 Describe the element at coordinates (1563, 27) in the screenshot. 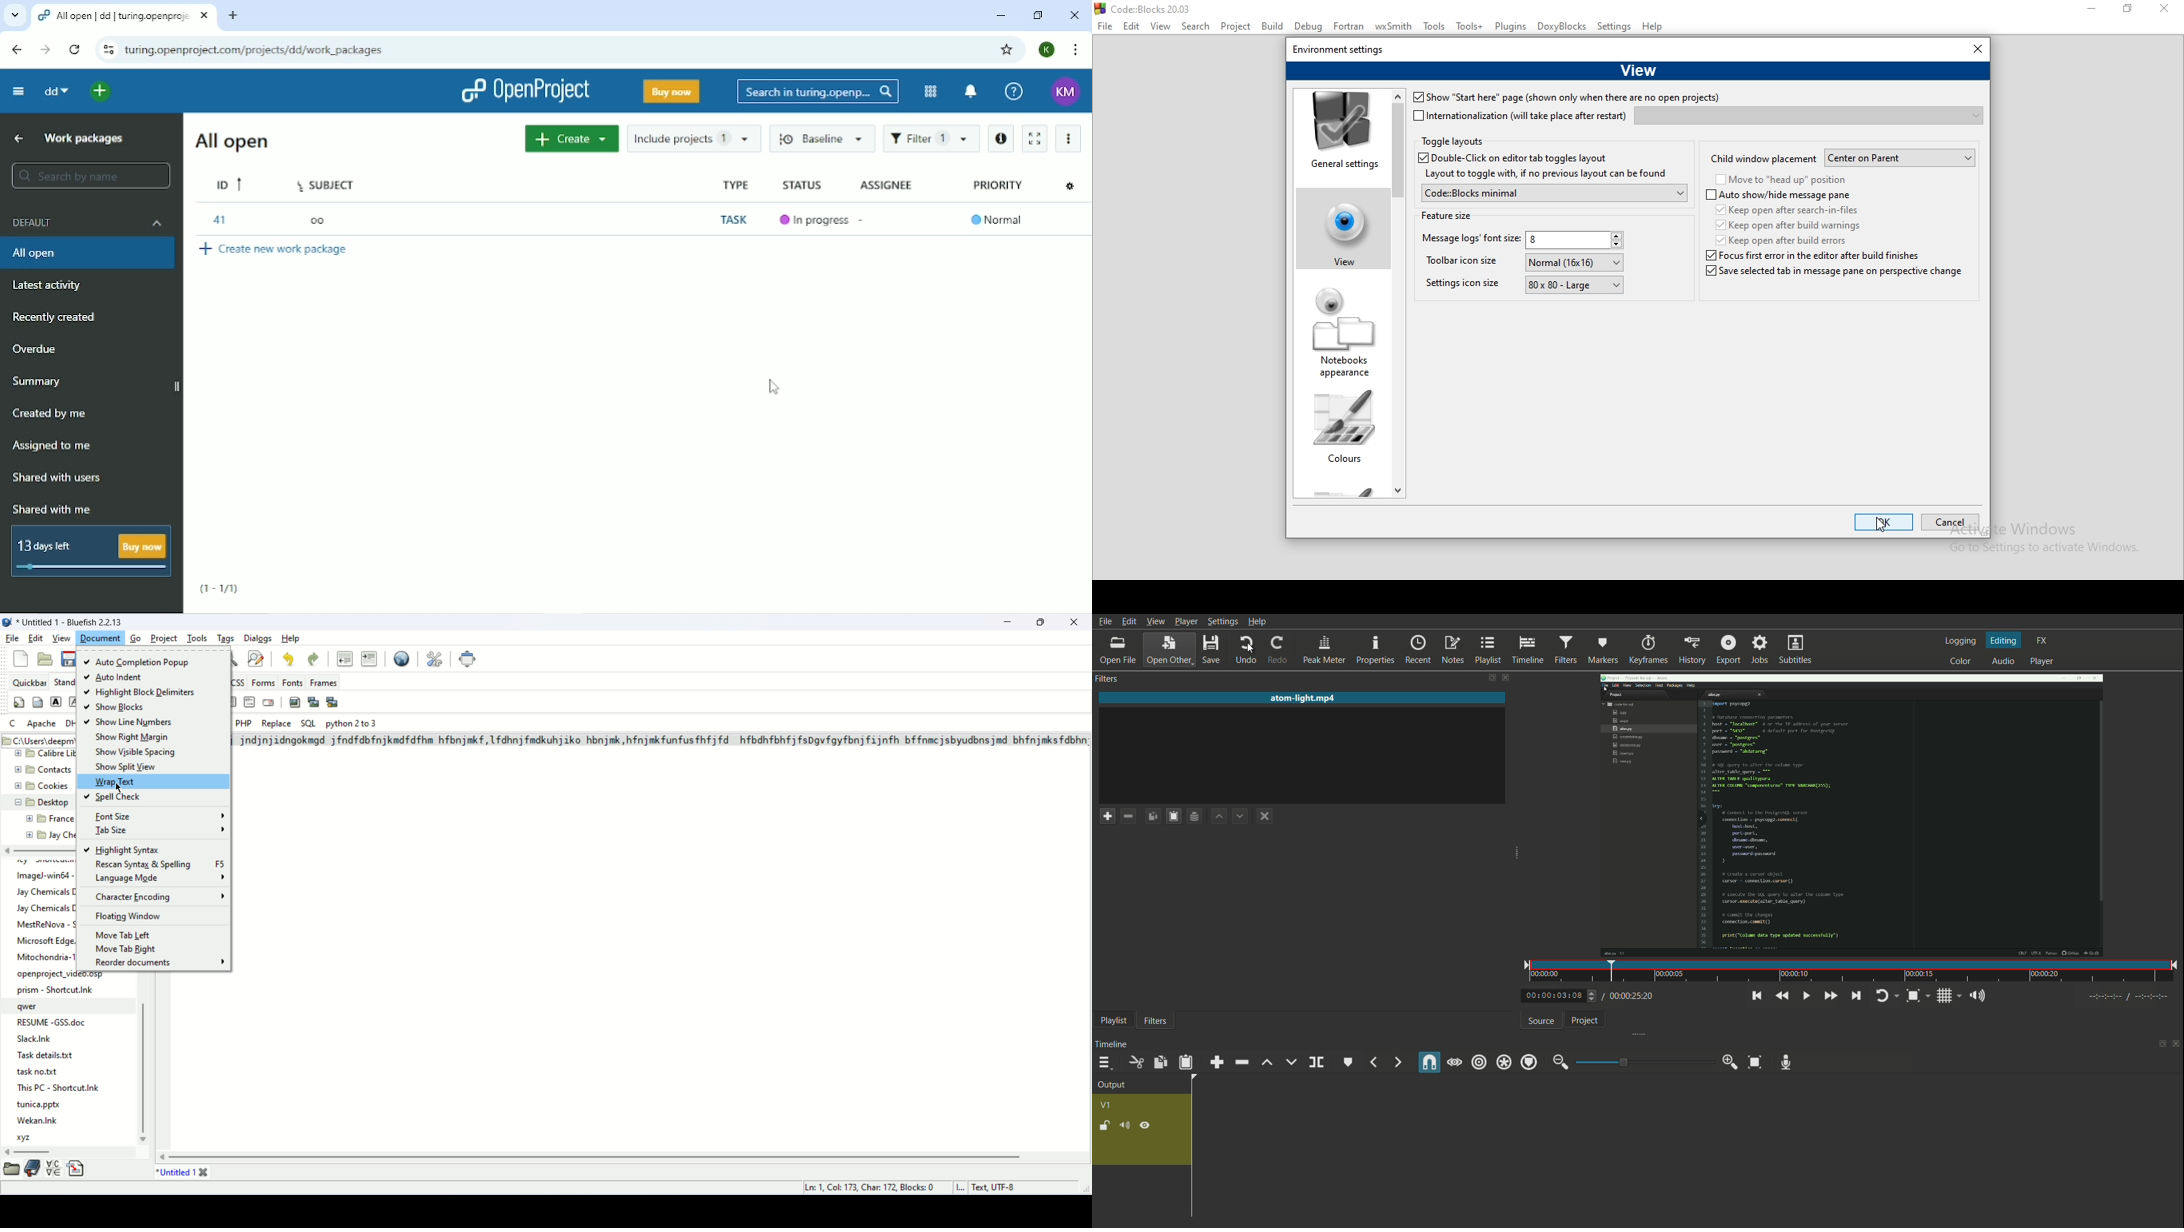

I see `DoxyBlocks` at that location.